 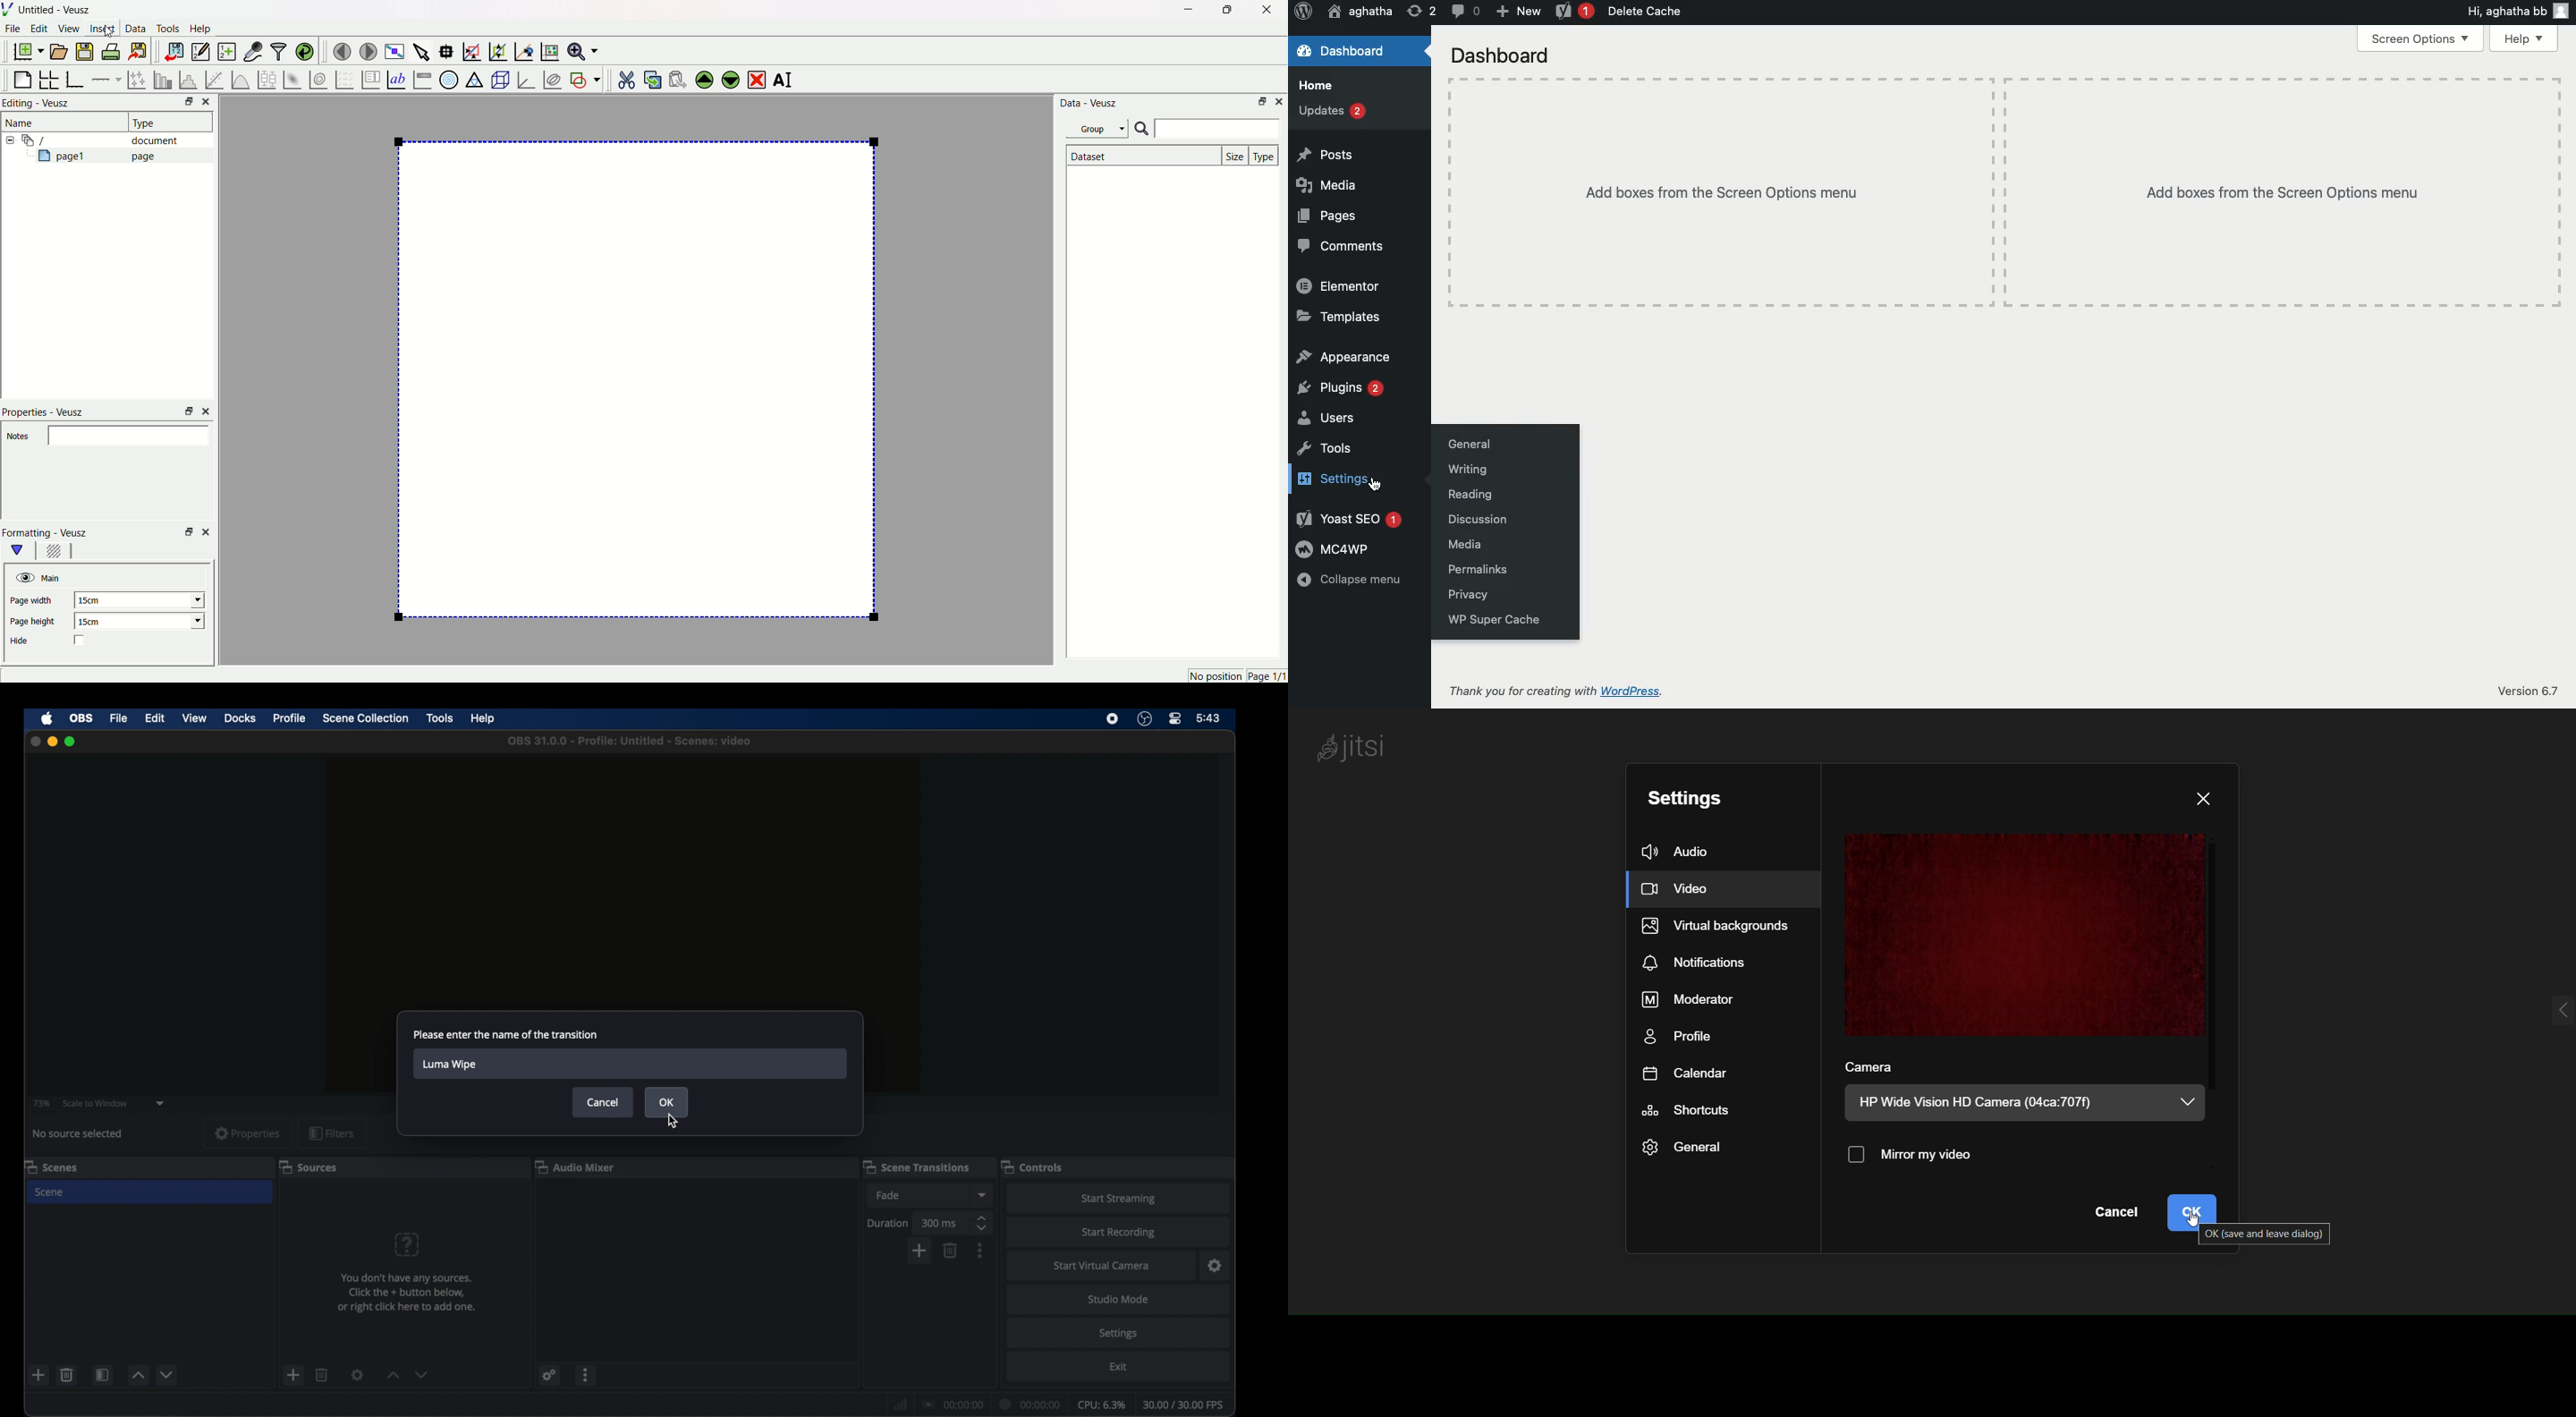 What do you see at coordinates (1111, 719) in the screenshot?
I see `screen recorder icon` at bounding box center [1111, 719].